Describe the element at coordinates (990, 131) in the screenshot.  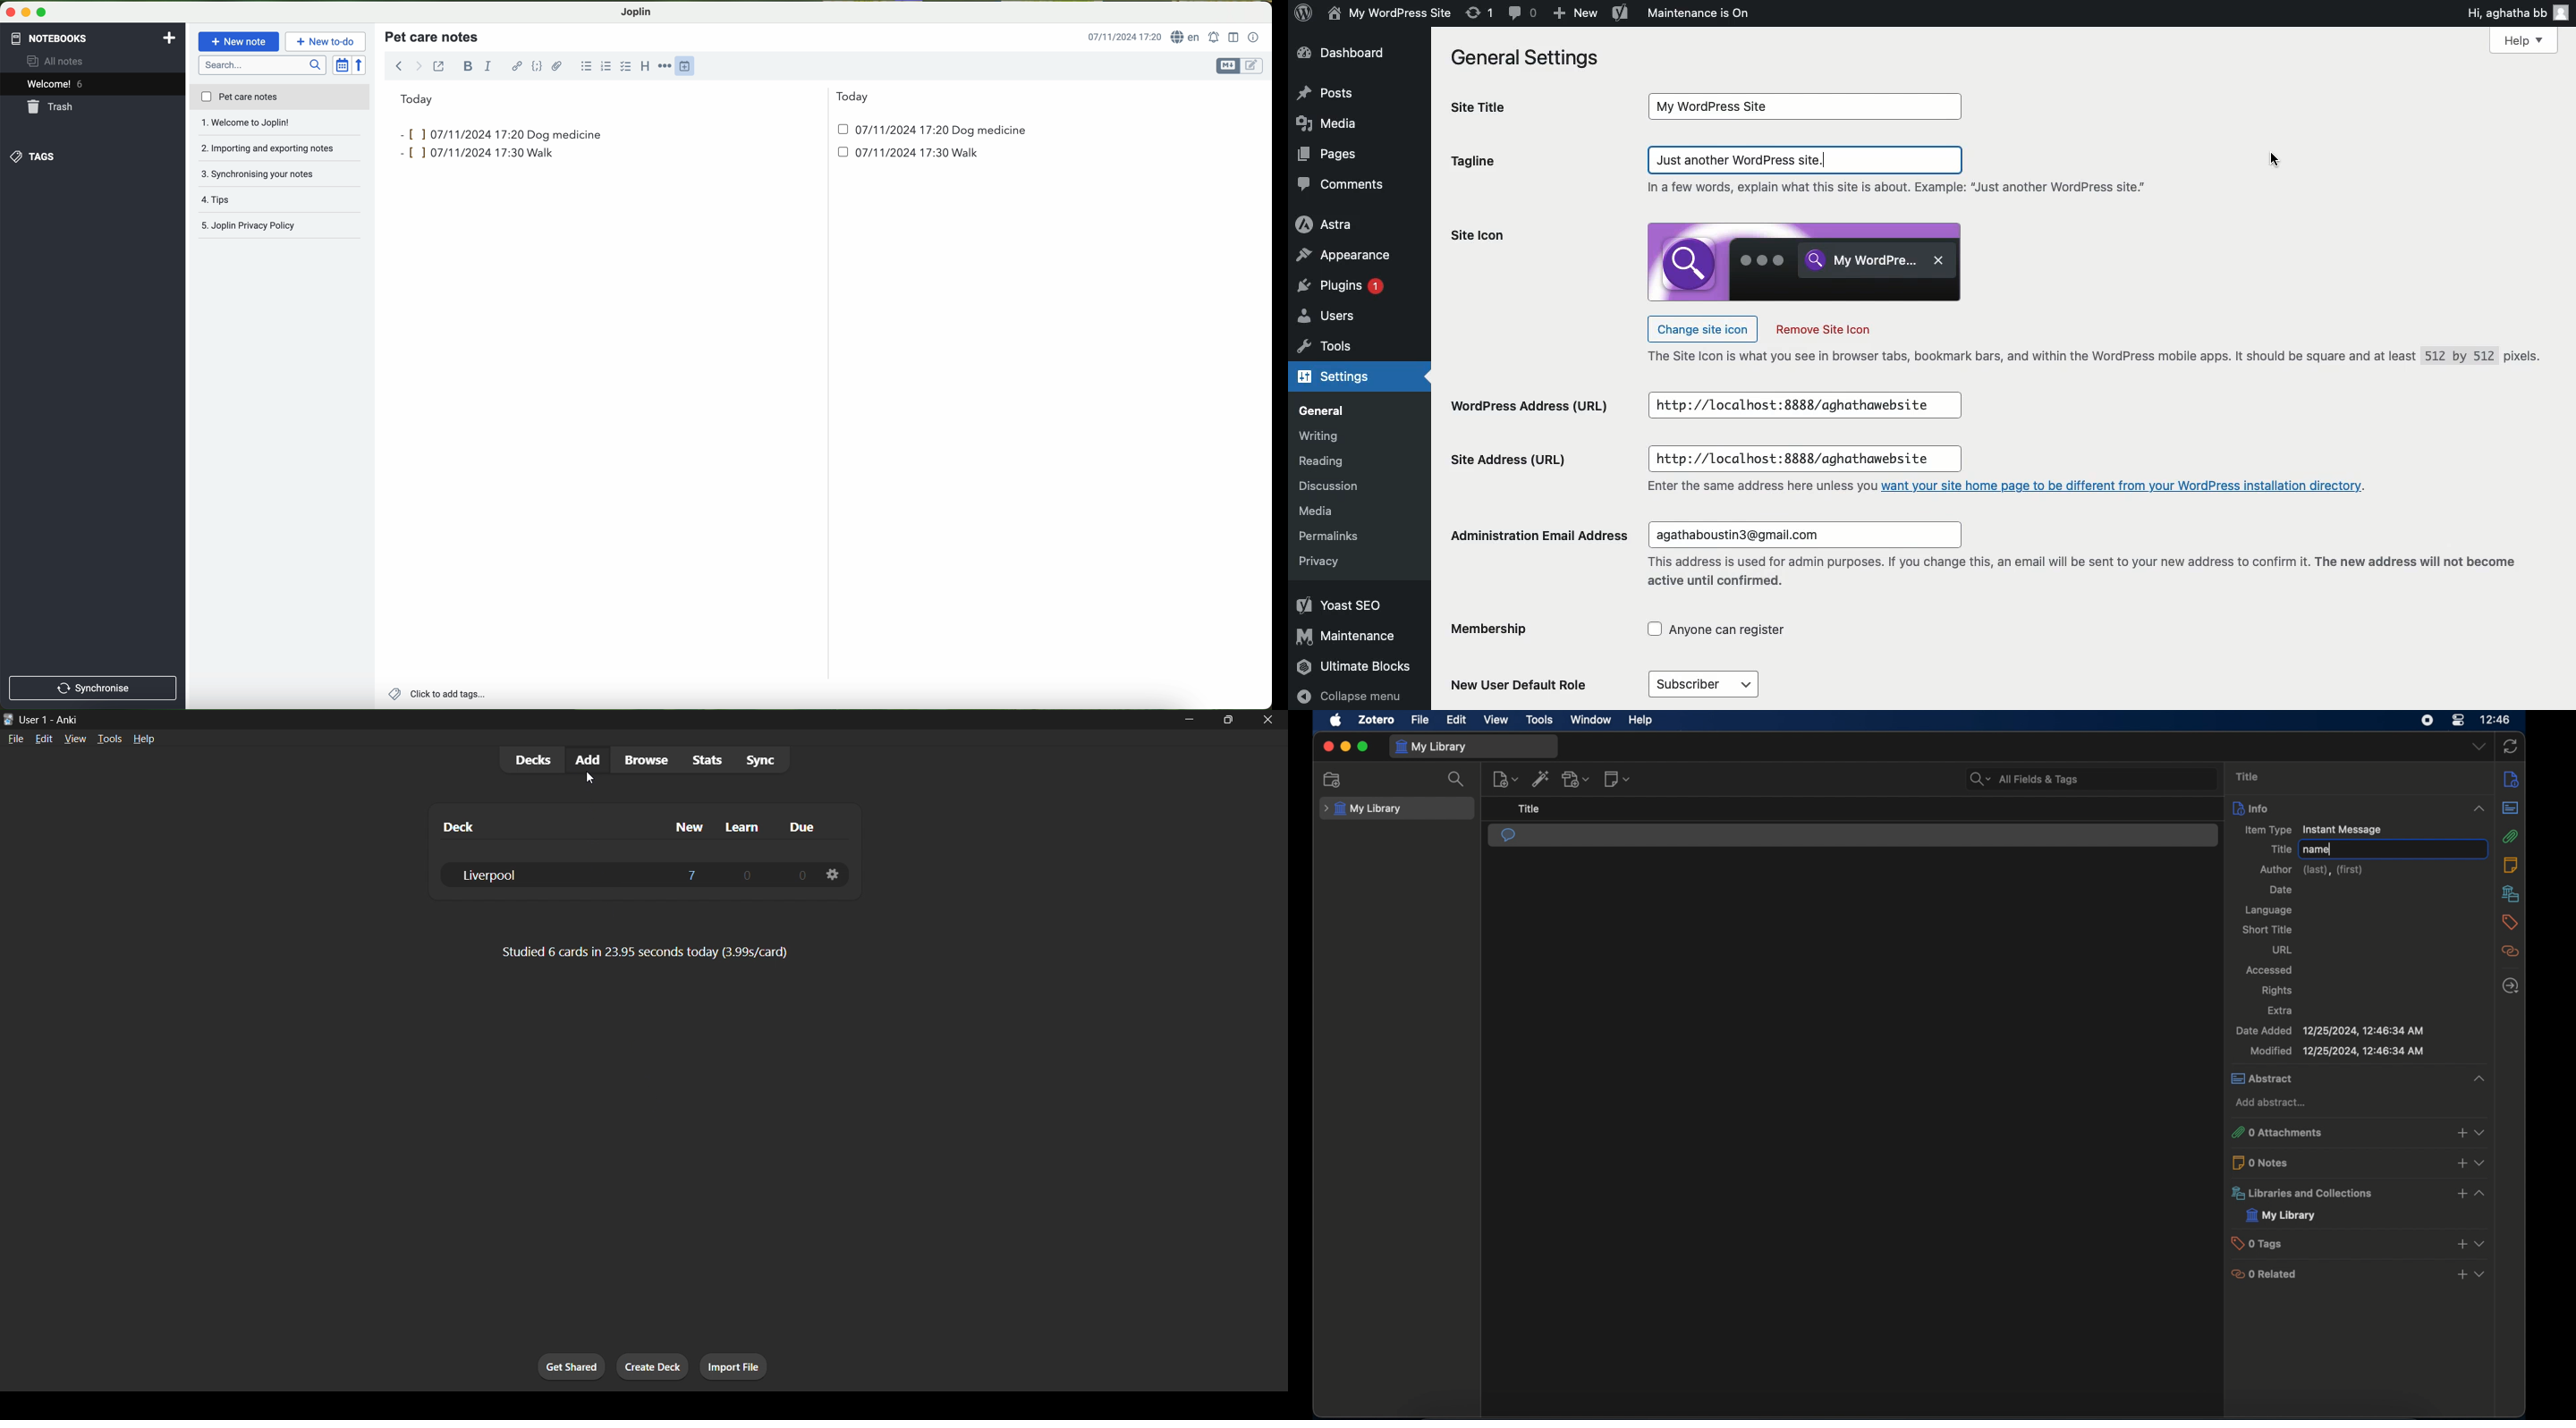
I see `dog medicine` at that location.